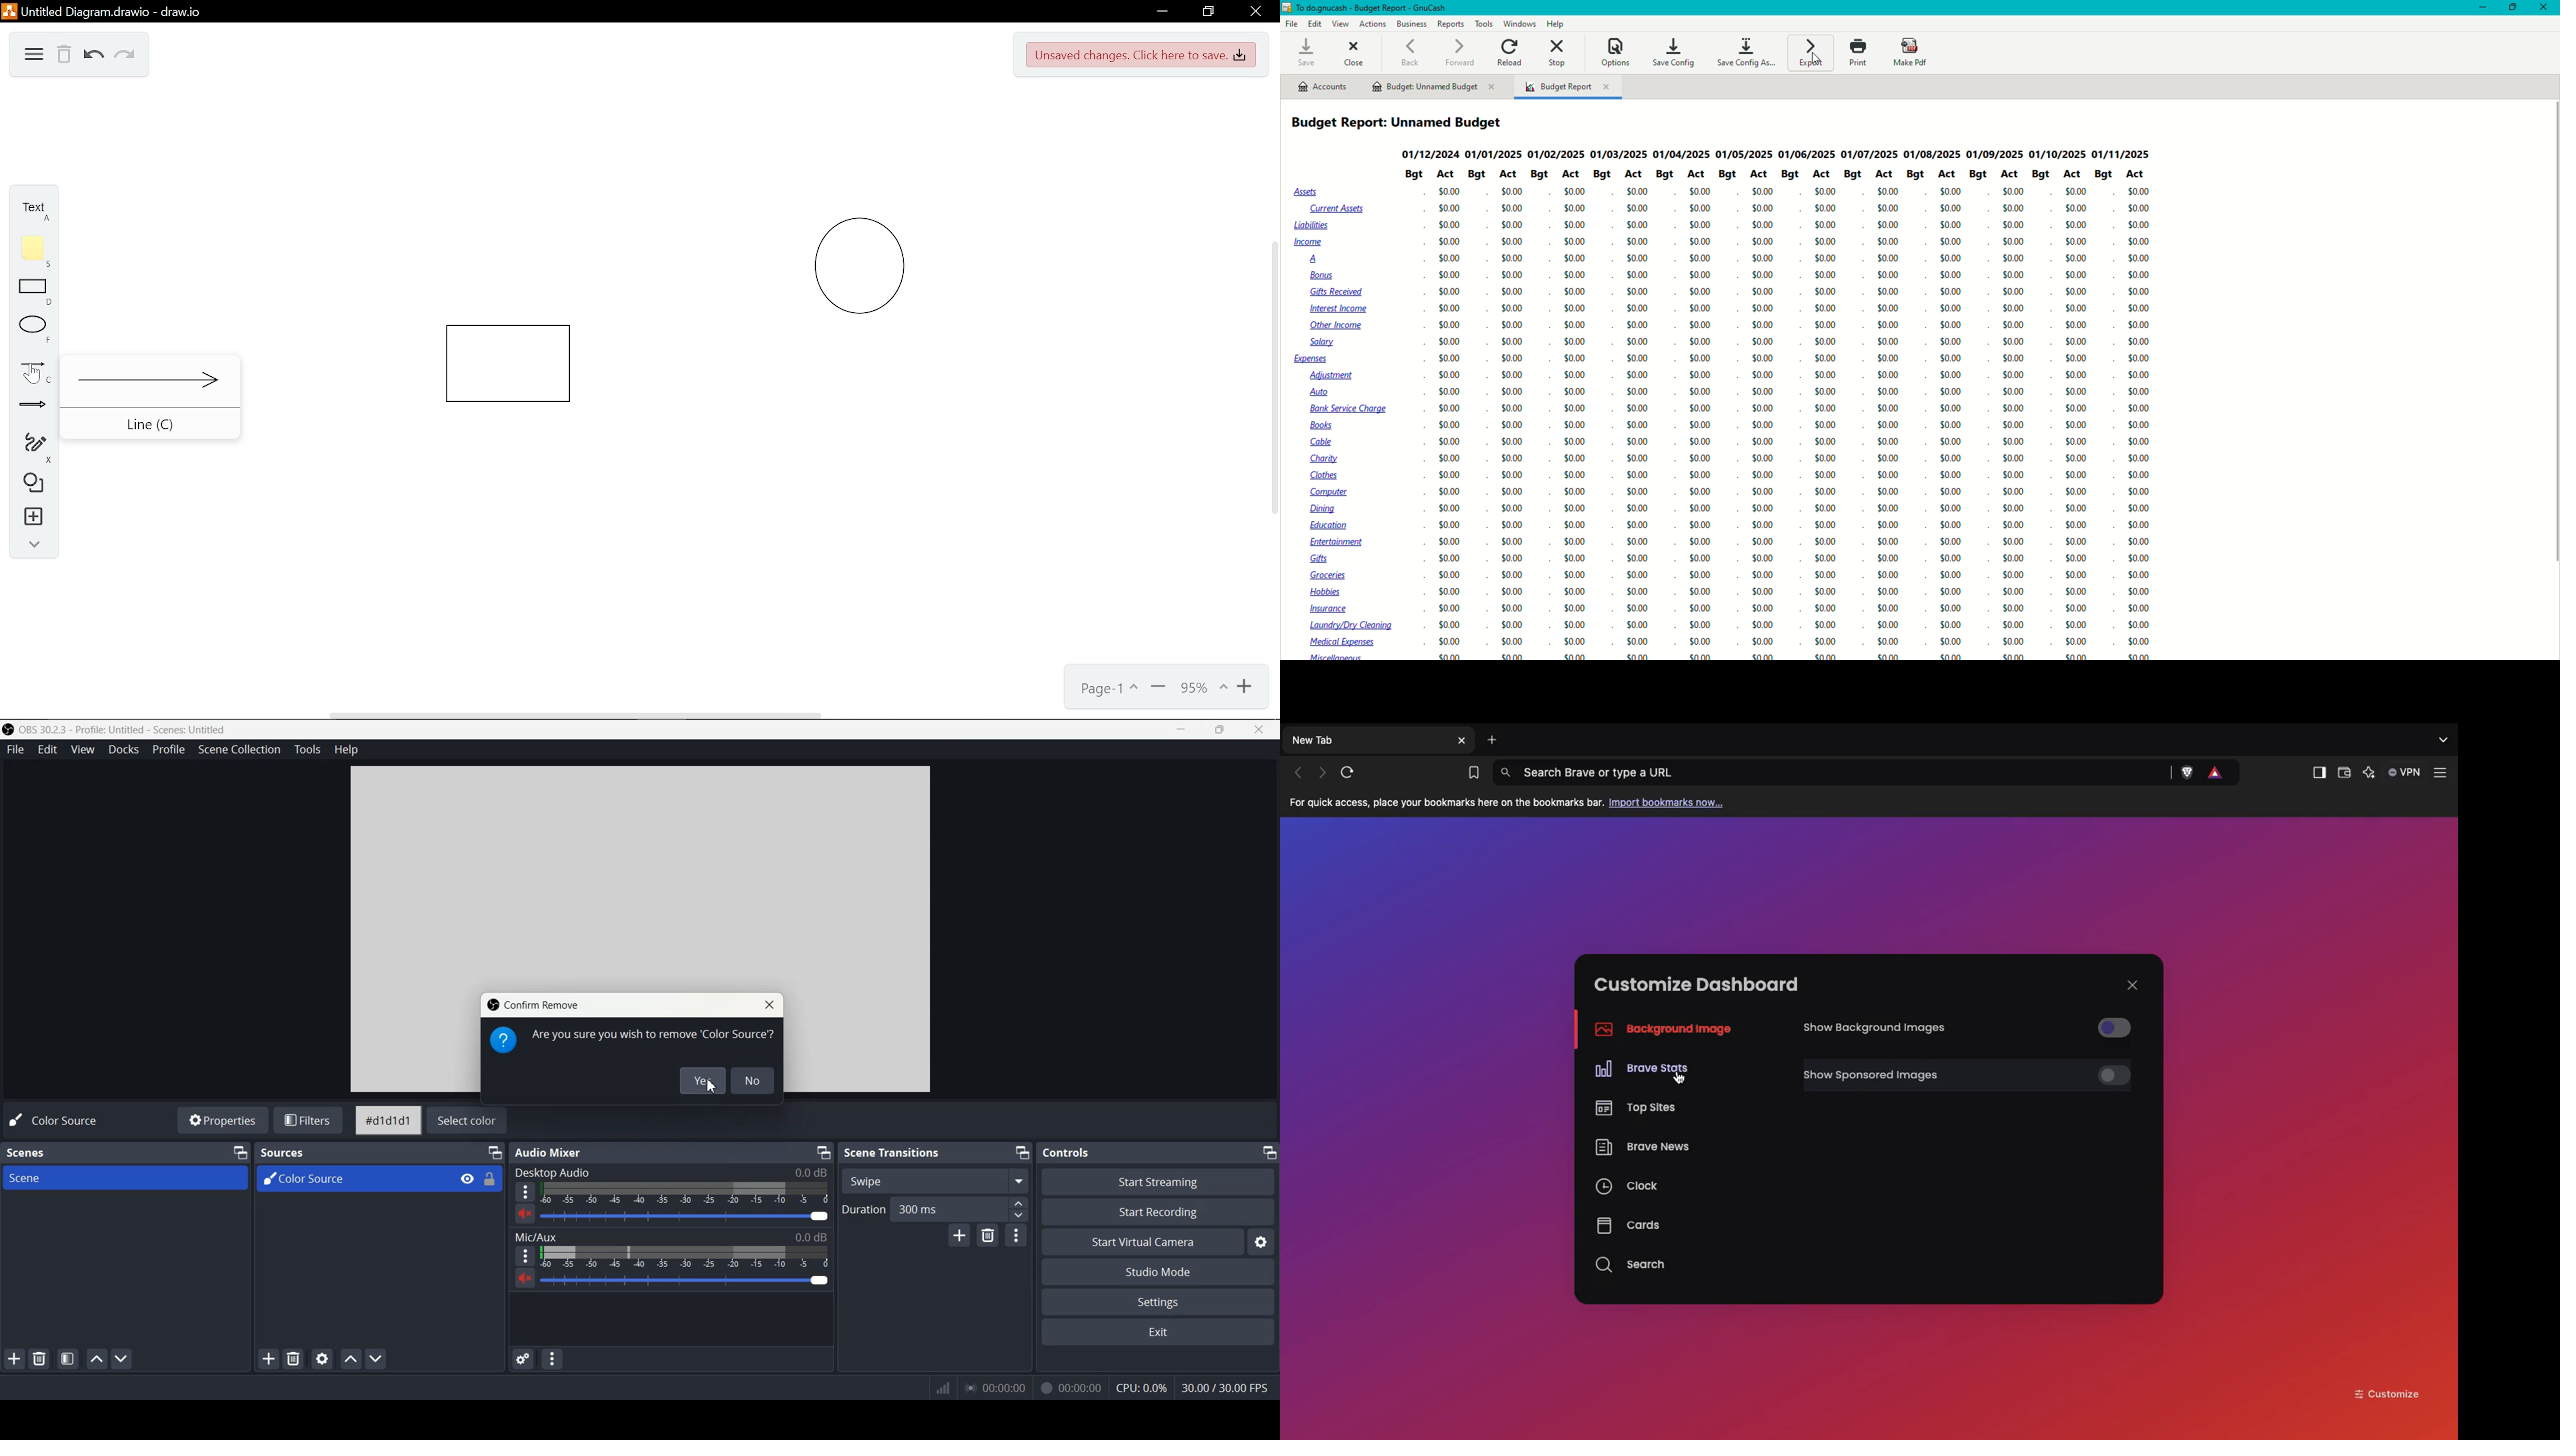  Describe the element at coordinates (309, 1120) in the screenshot. I see `Filters` at that location.